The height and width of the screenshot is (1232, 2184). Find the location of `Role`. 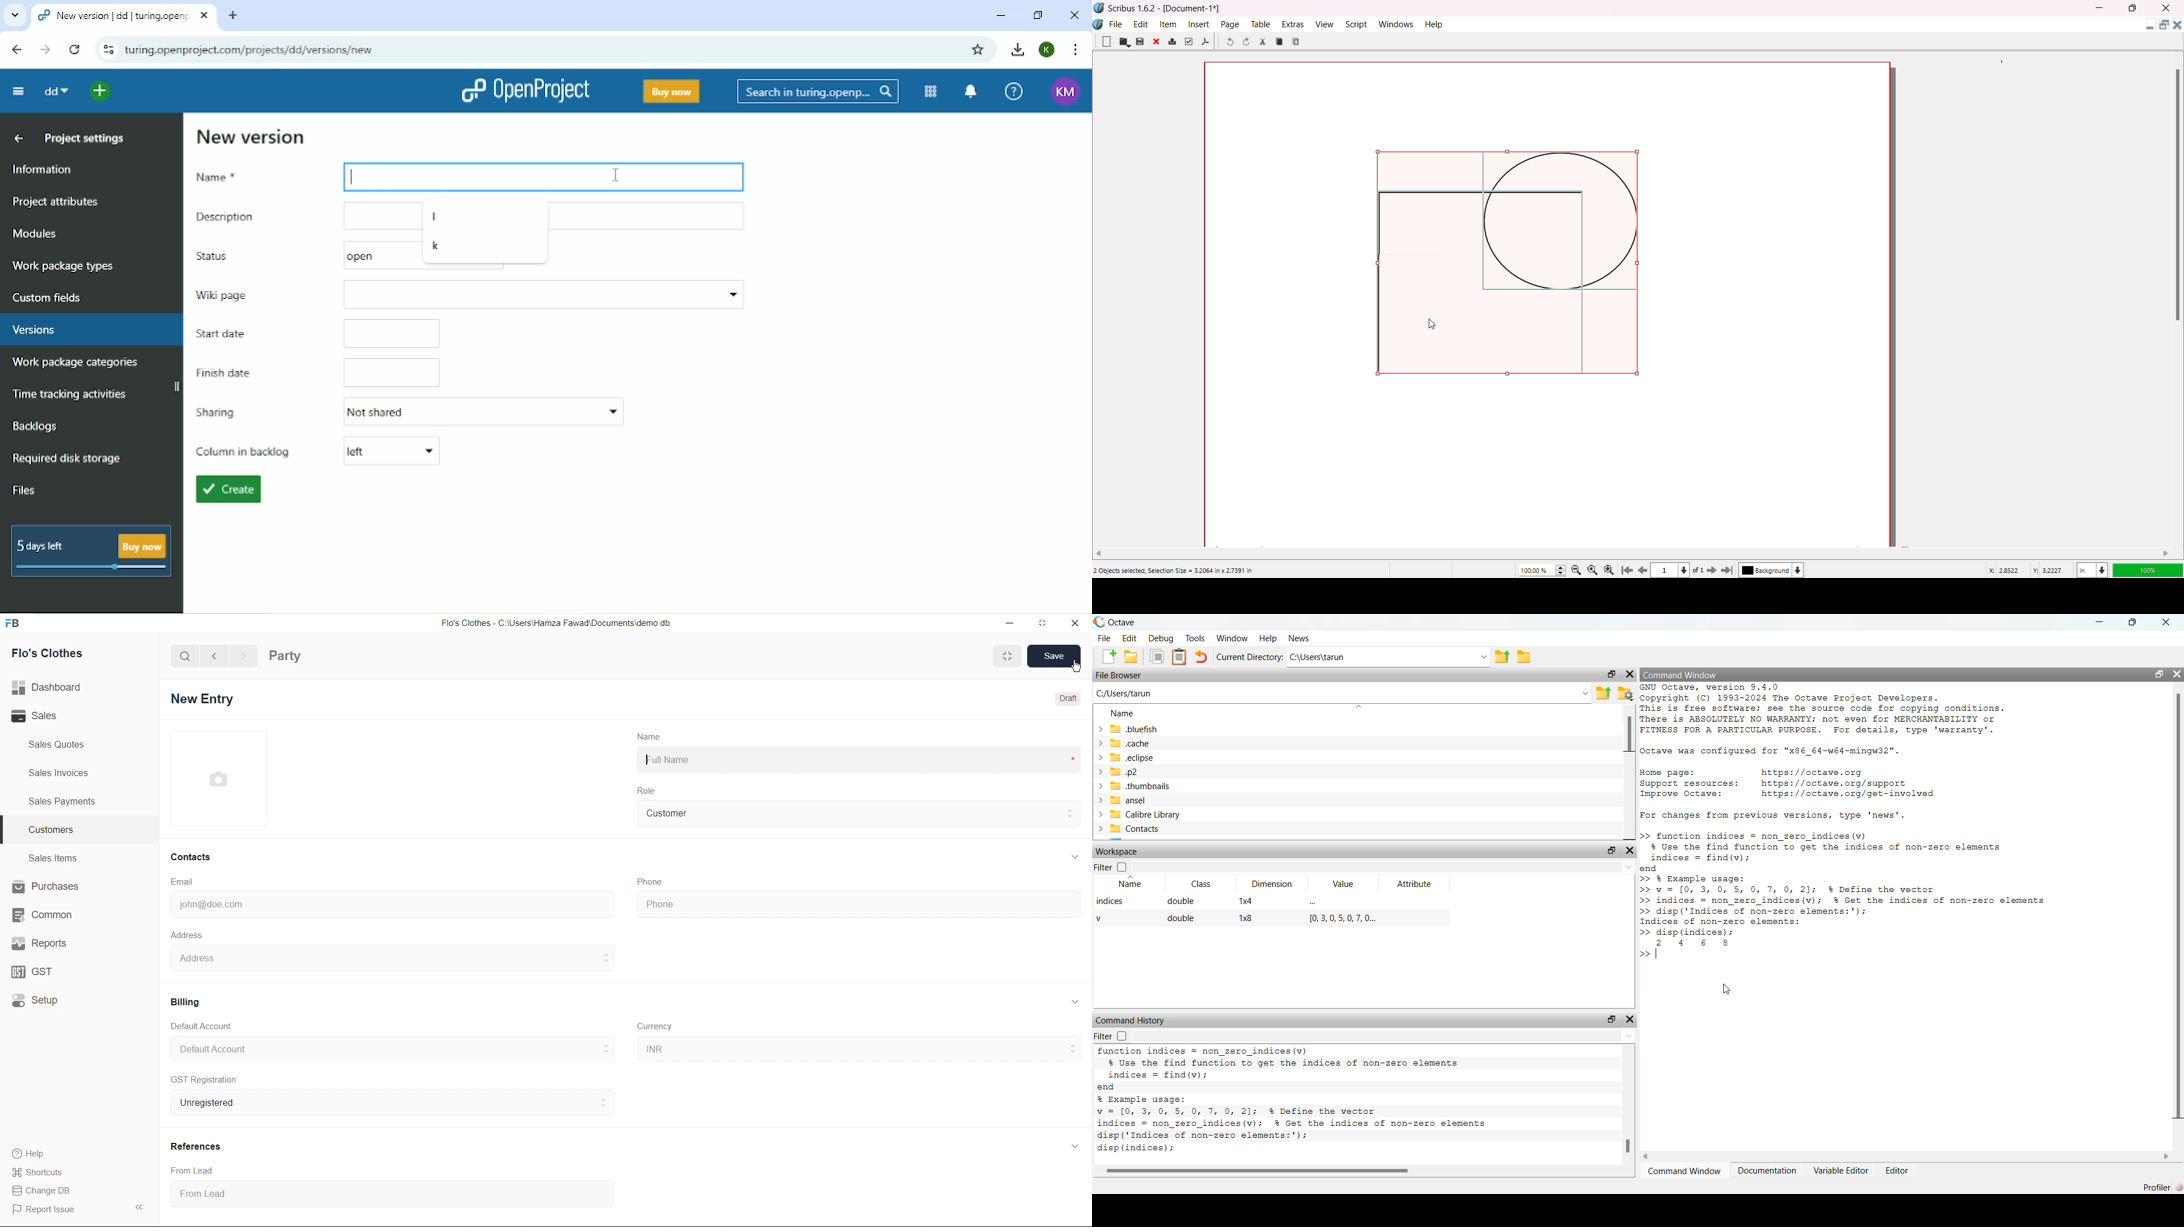

Role is located at coordinates (652, 788).